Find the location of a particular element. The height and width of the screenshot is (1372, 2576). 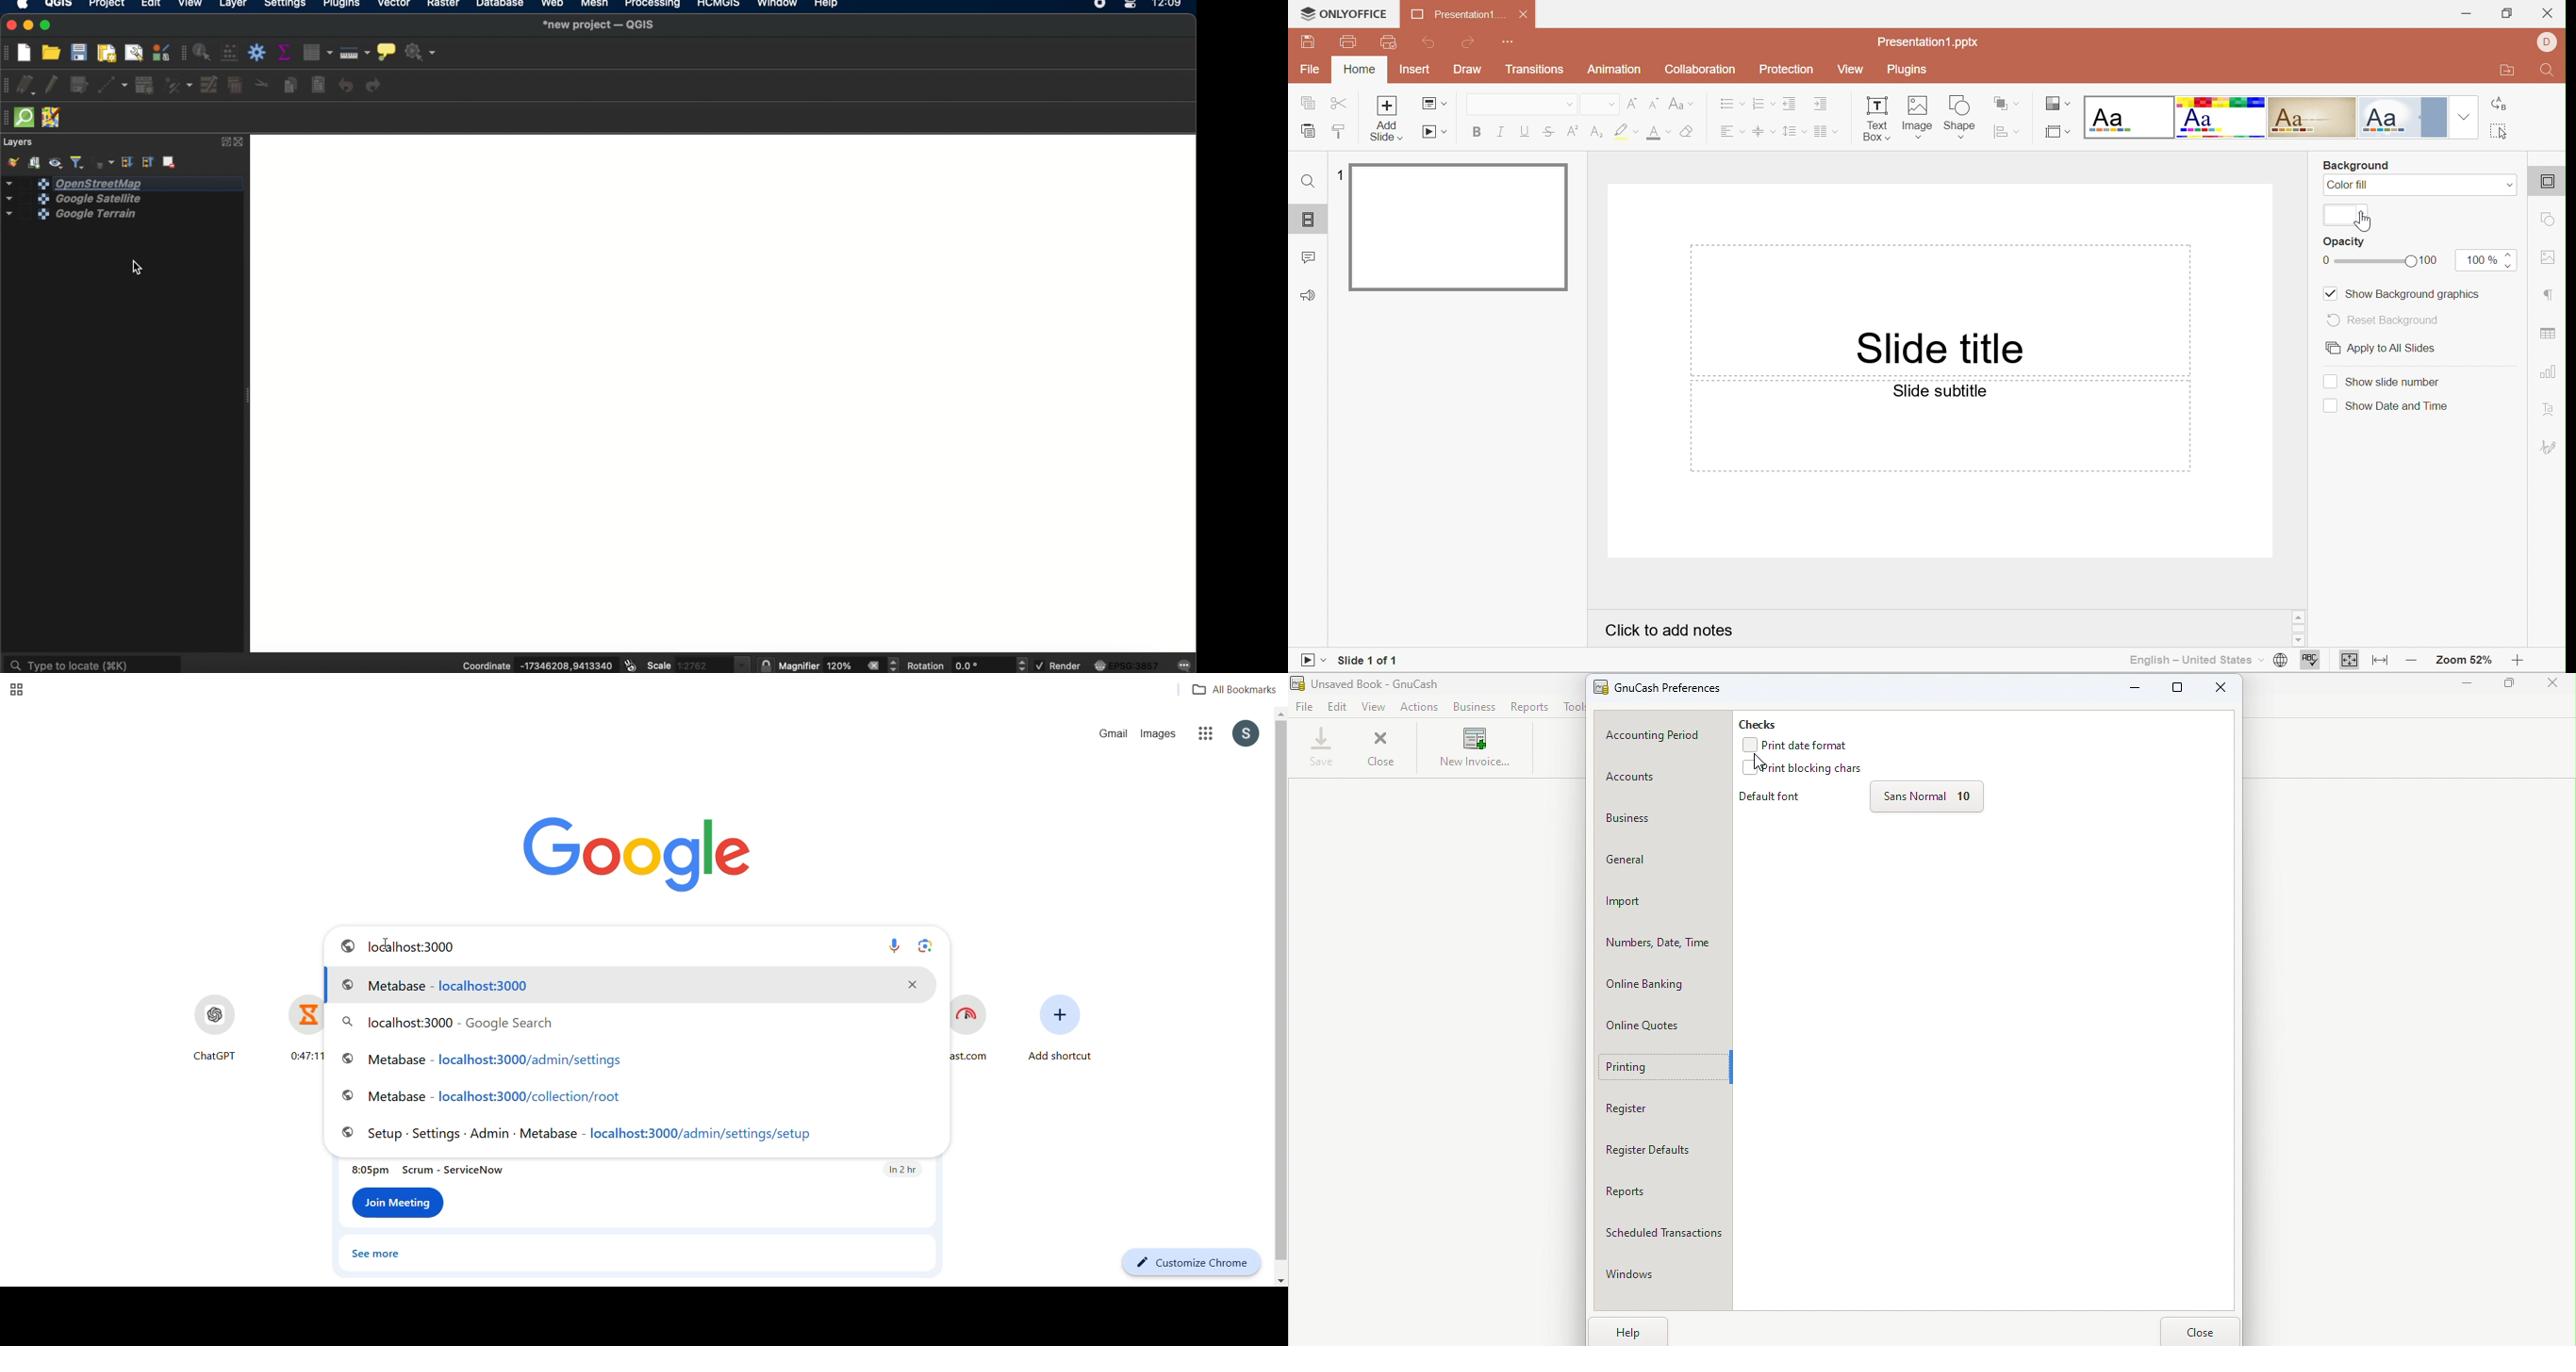

lock scale is located at coordinates (765, 666).